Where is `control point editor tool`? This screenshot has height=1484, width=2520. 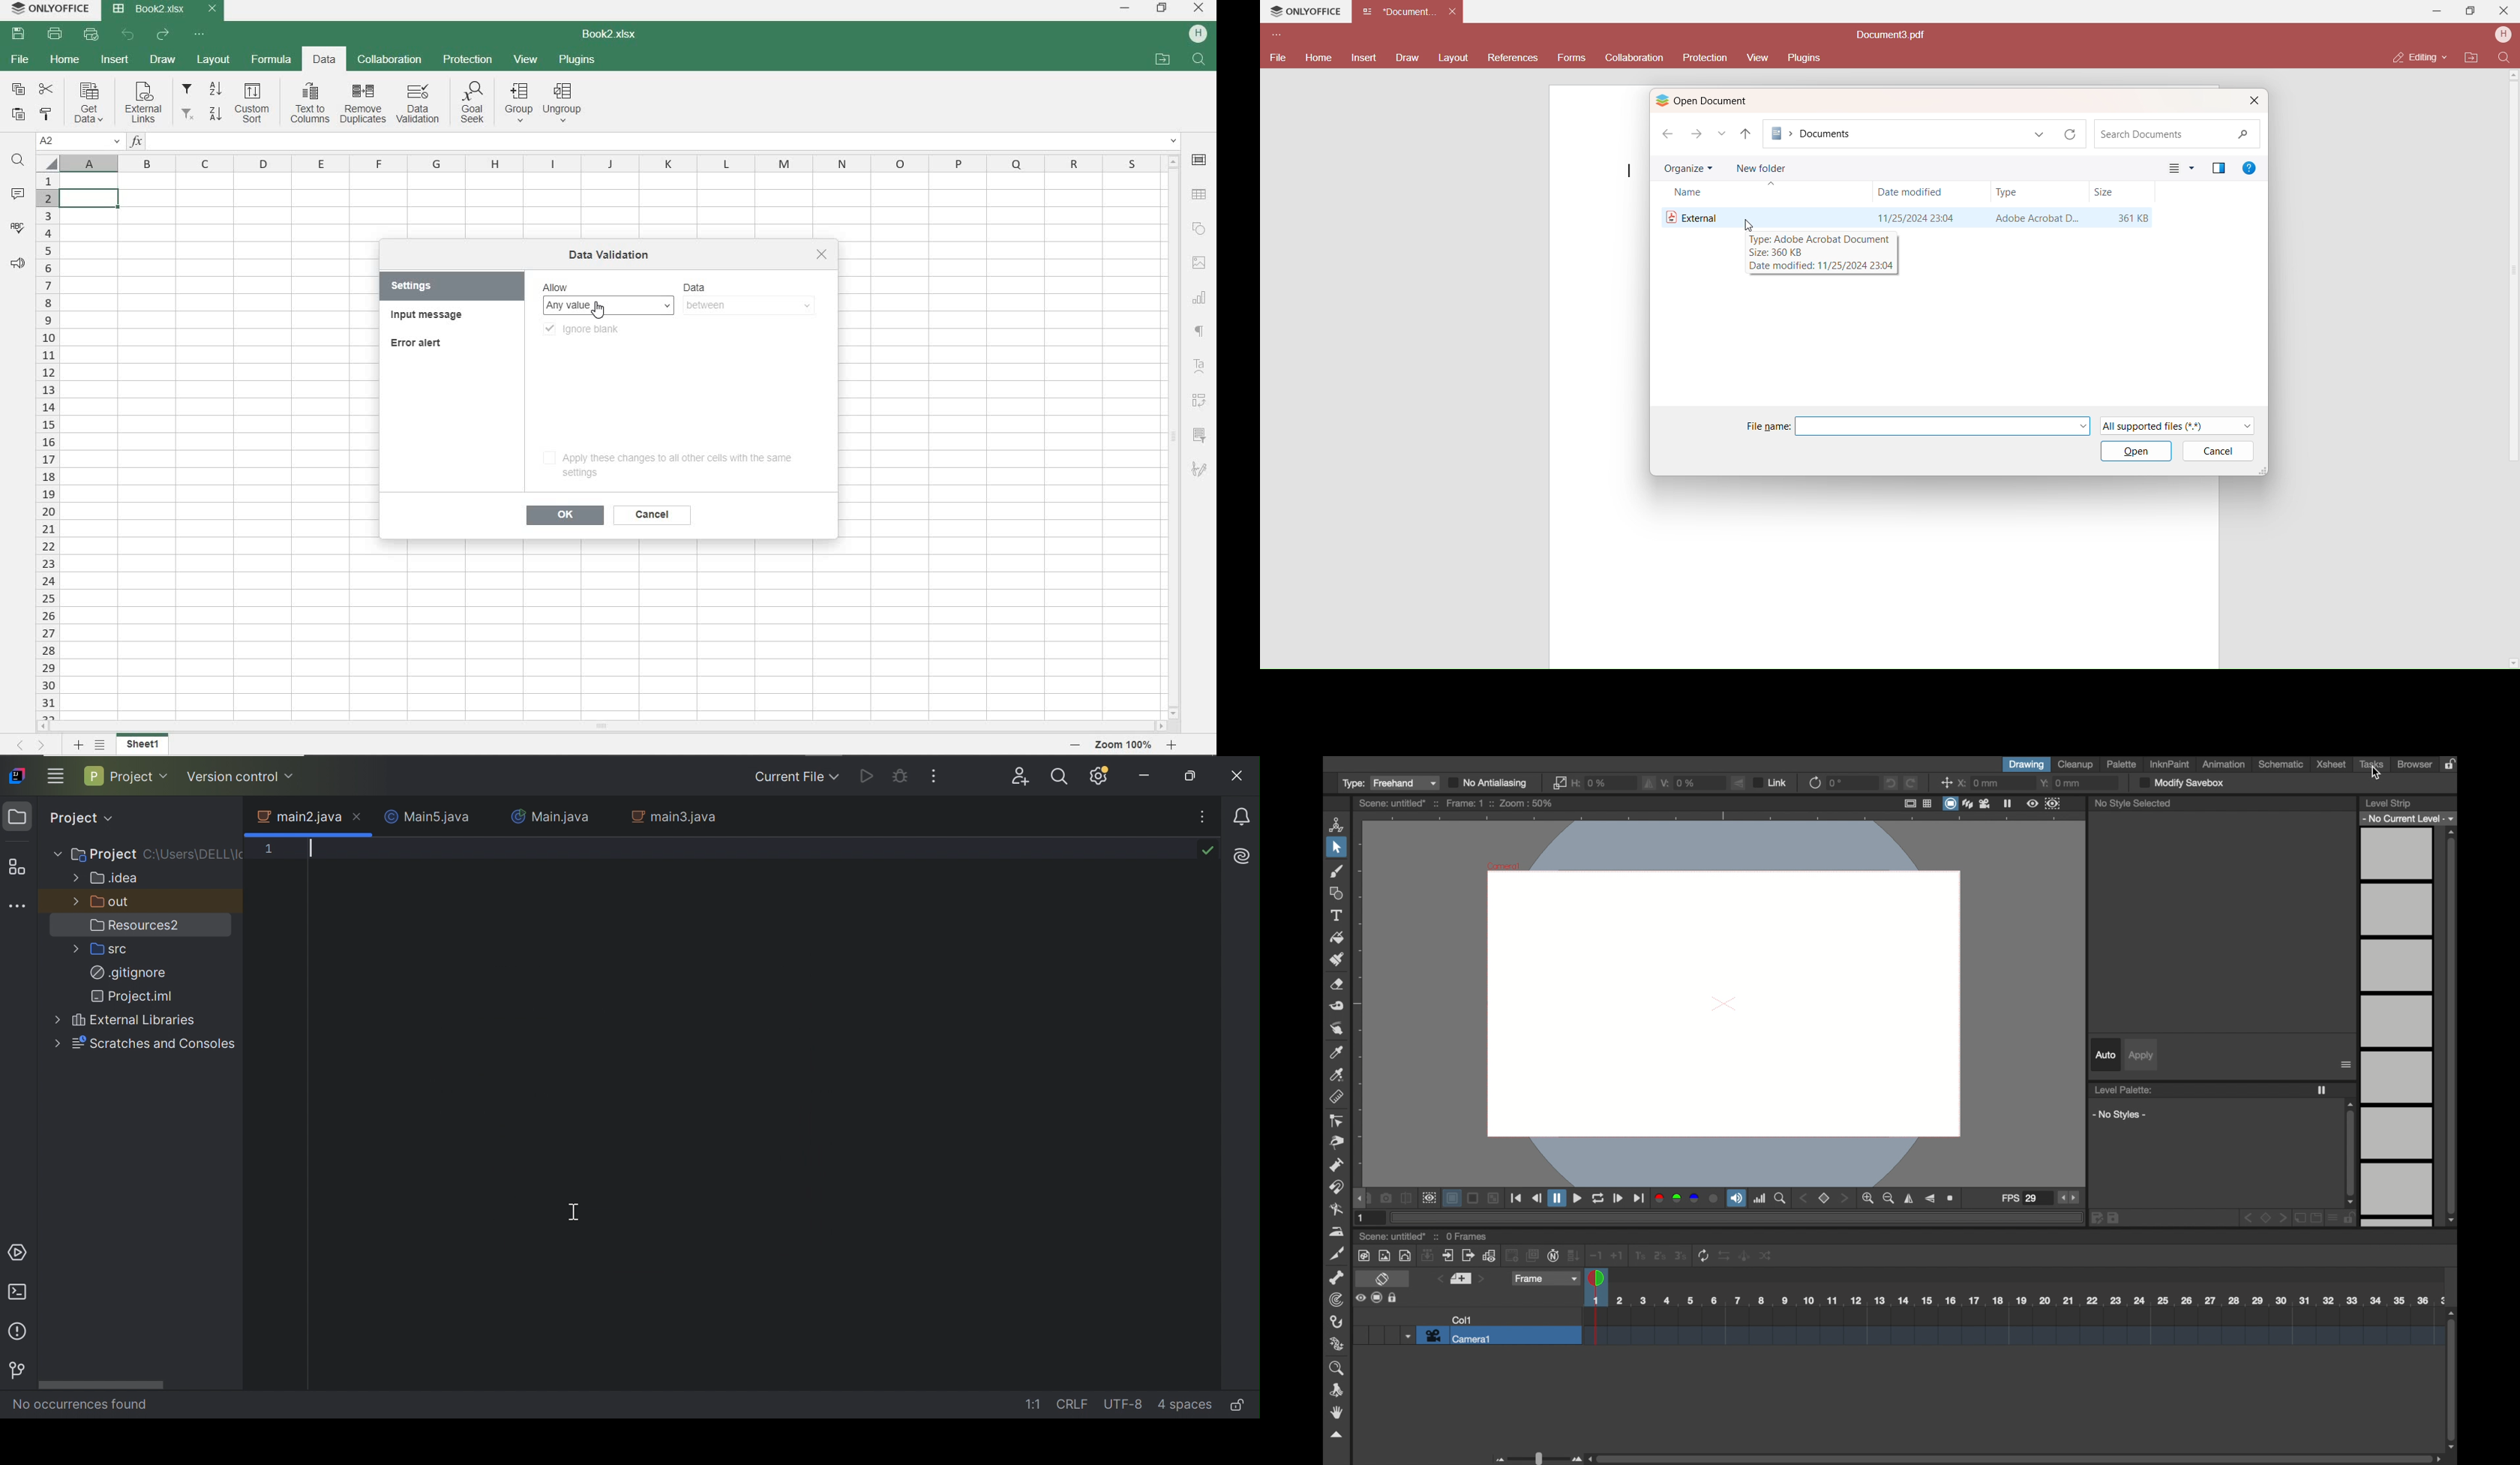 control point editor tool is located at coordinates (1336, 1121).